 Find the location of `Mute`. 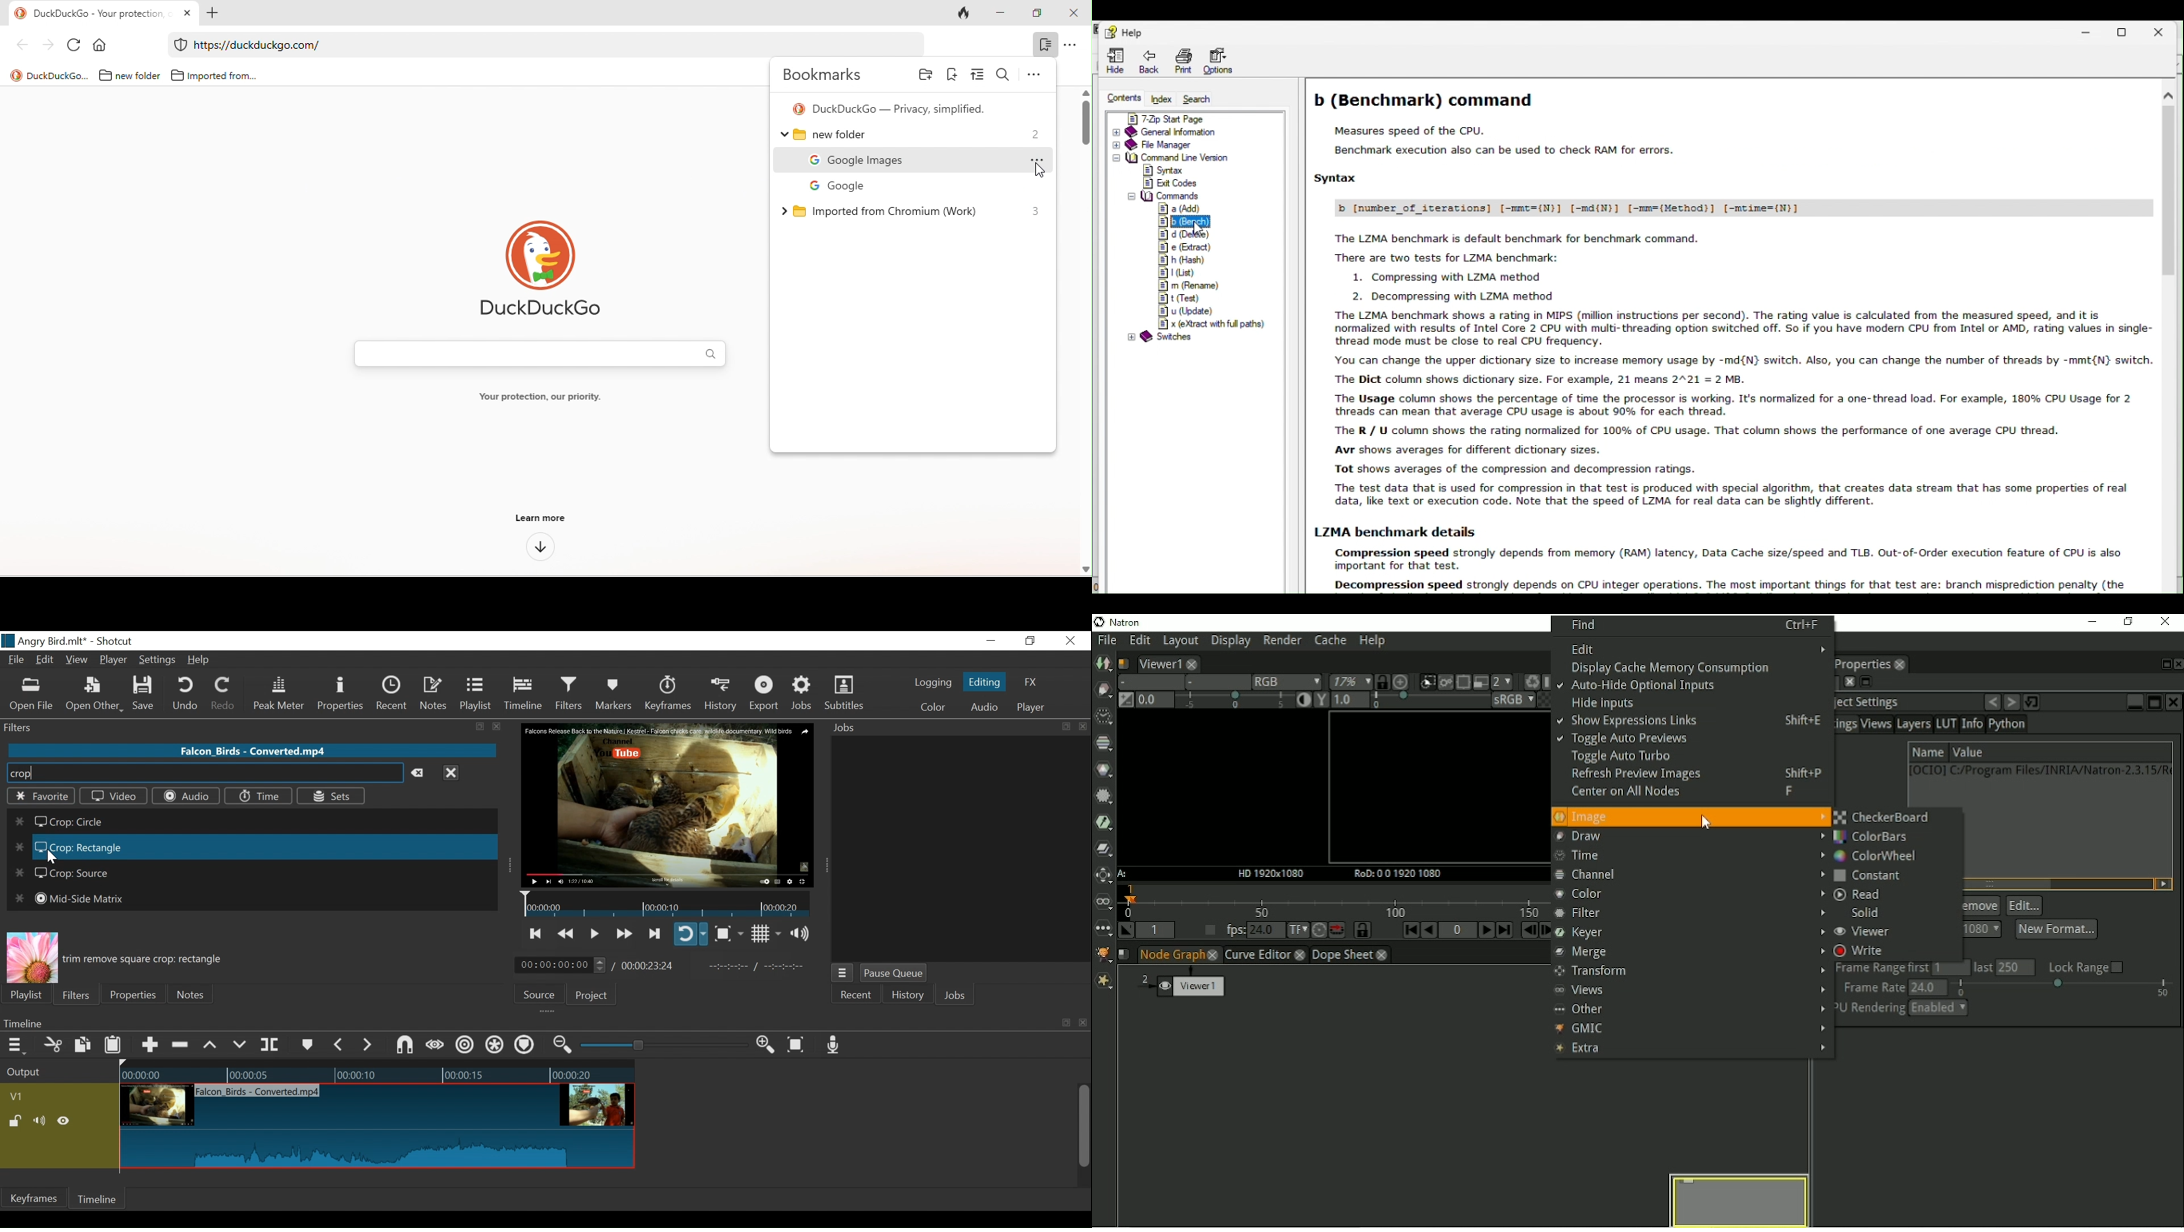

Mute is located at coordinates (42, 1122).